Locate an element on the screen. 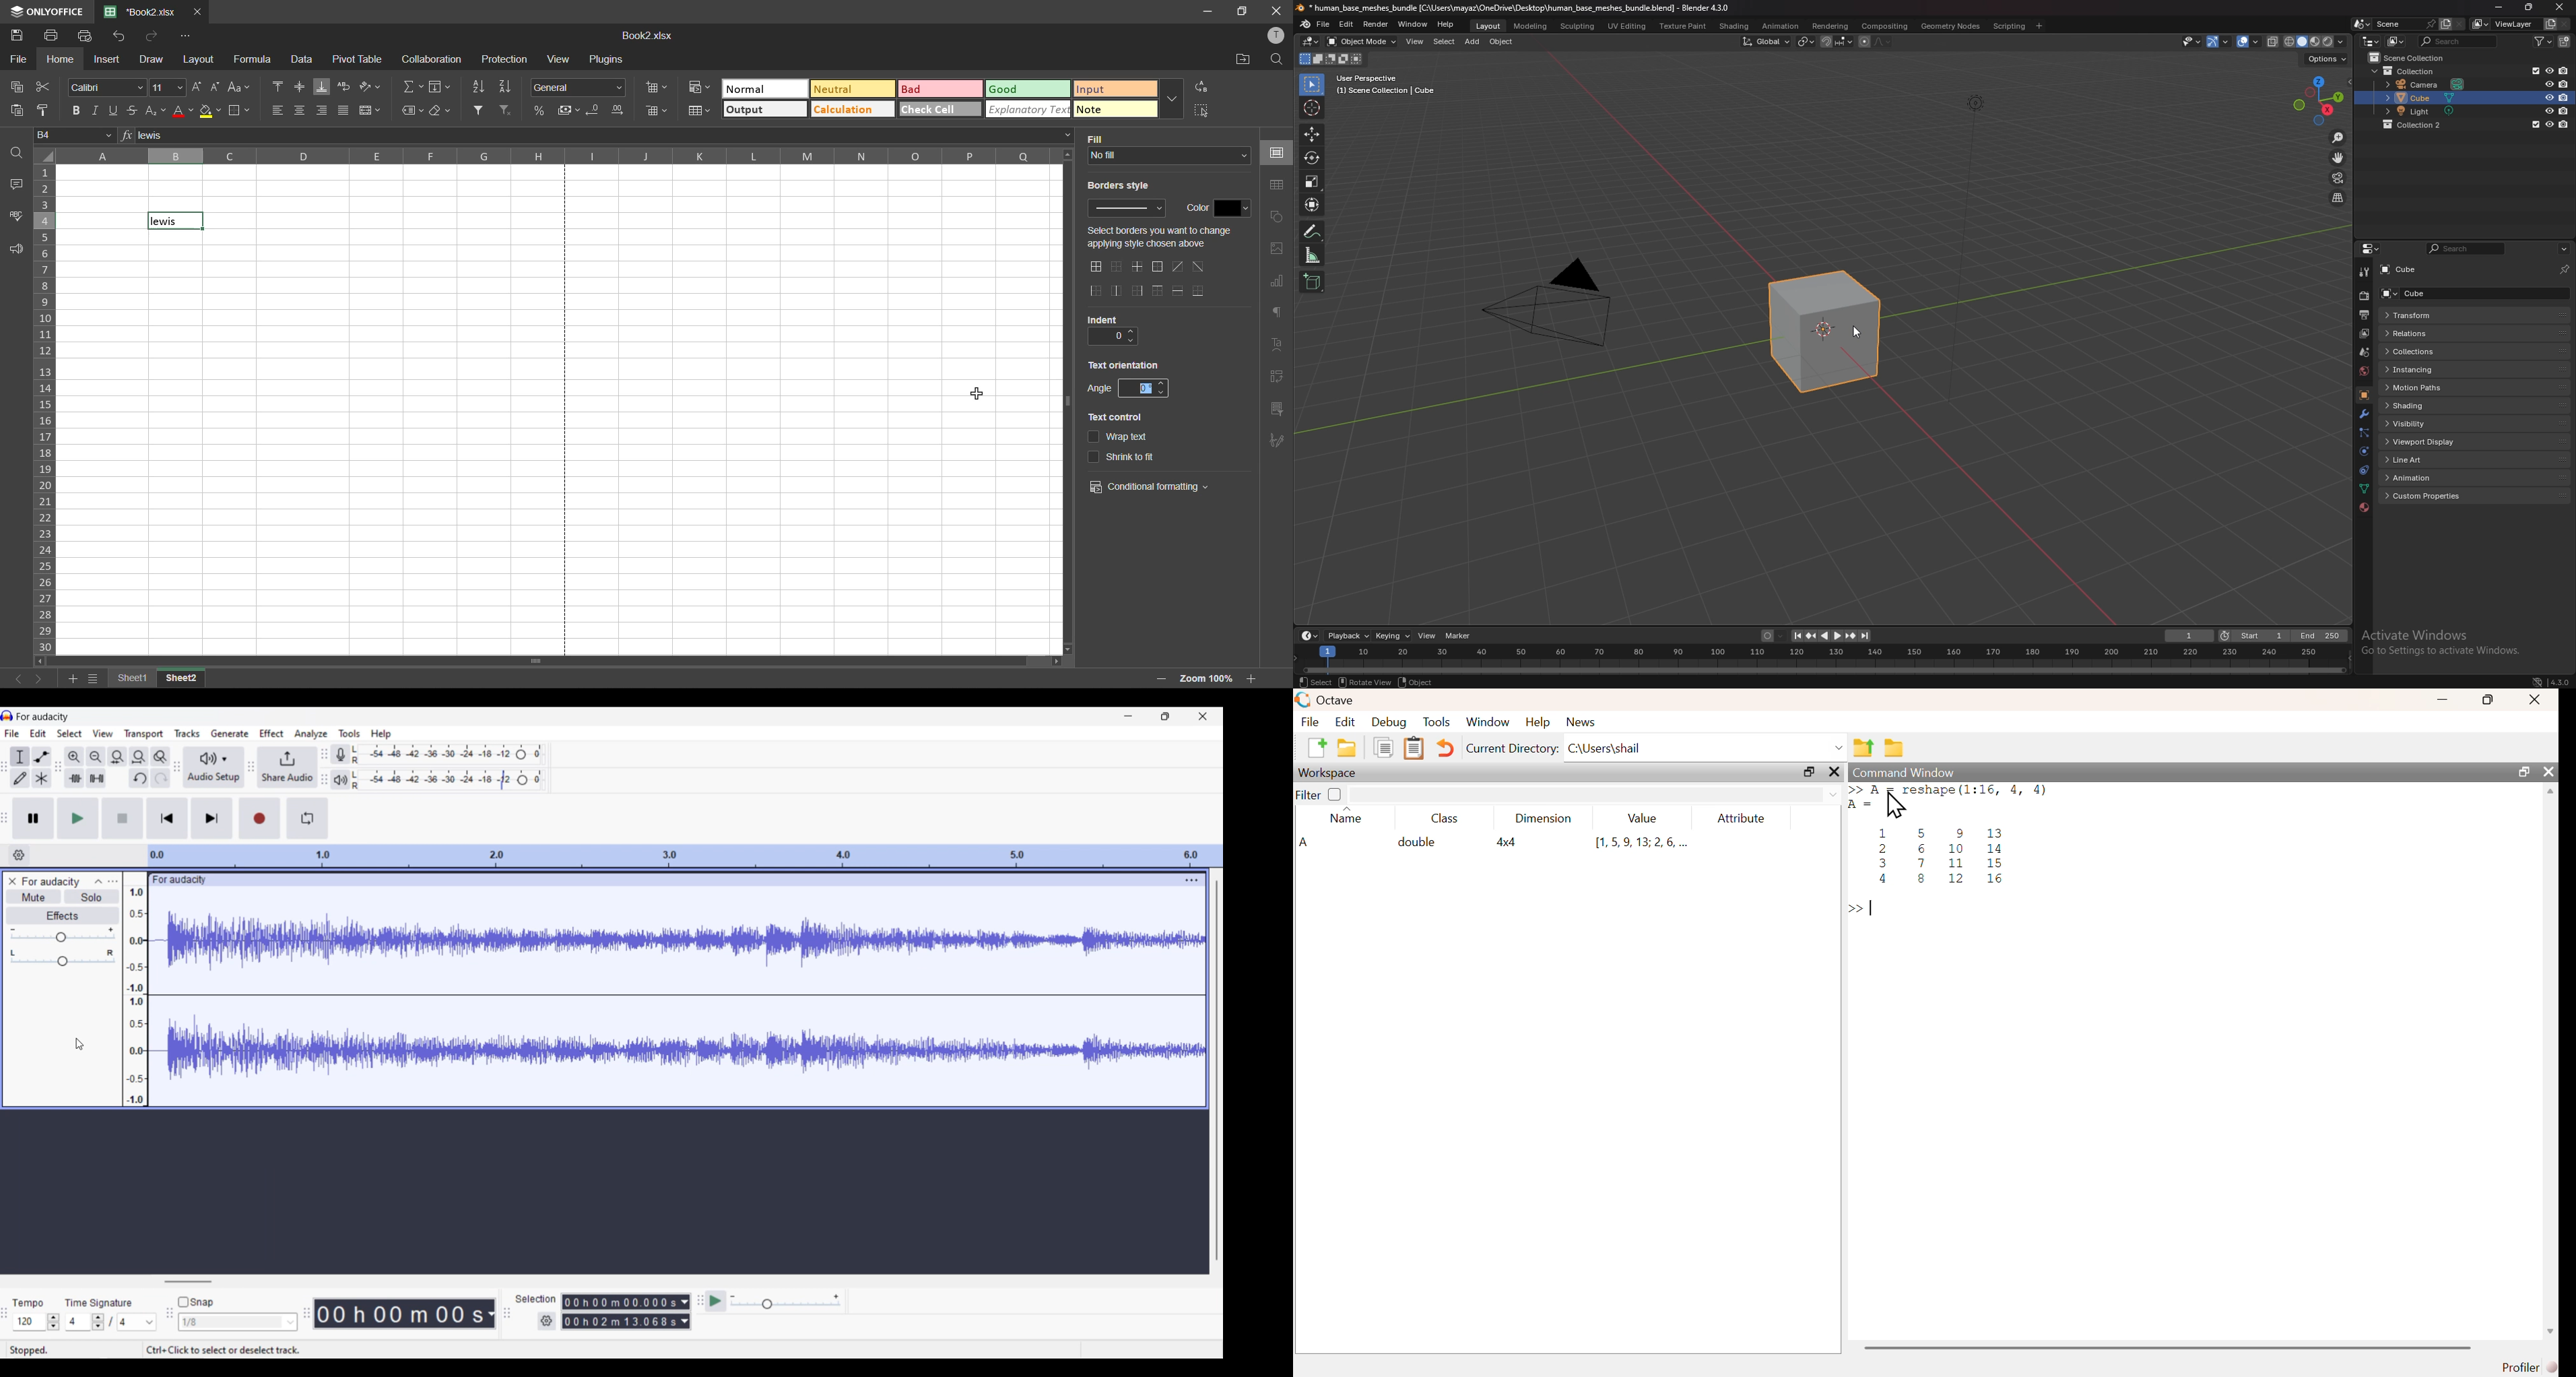 Image resolution: width=2576 pixels, height=1400 pixels. input is located at coordinates (1115, 88).